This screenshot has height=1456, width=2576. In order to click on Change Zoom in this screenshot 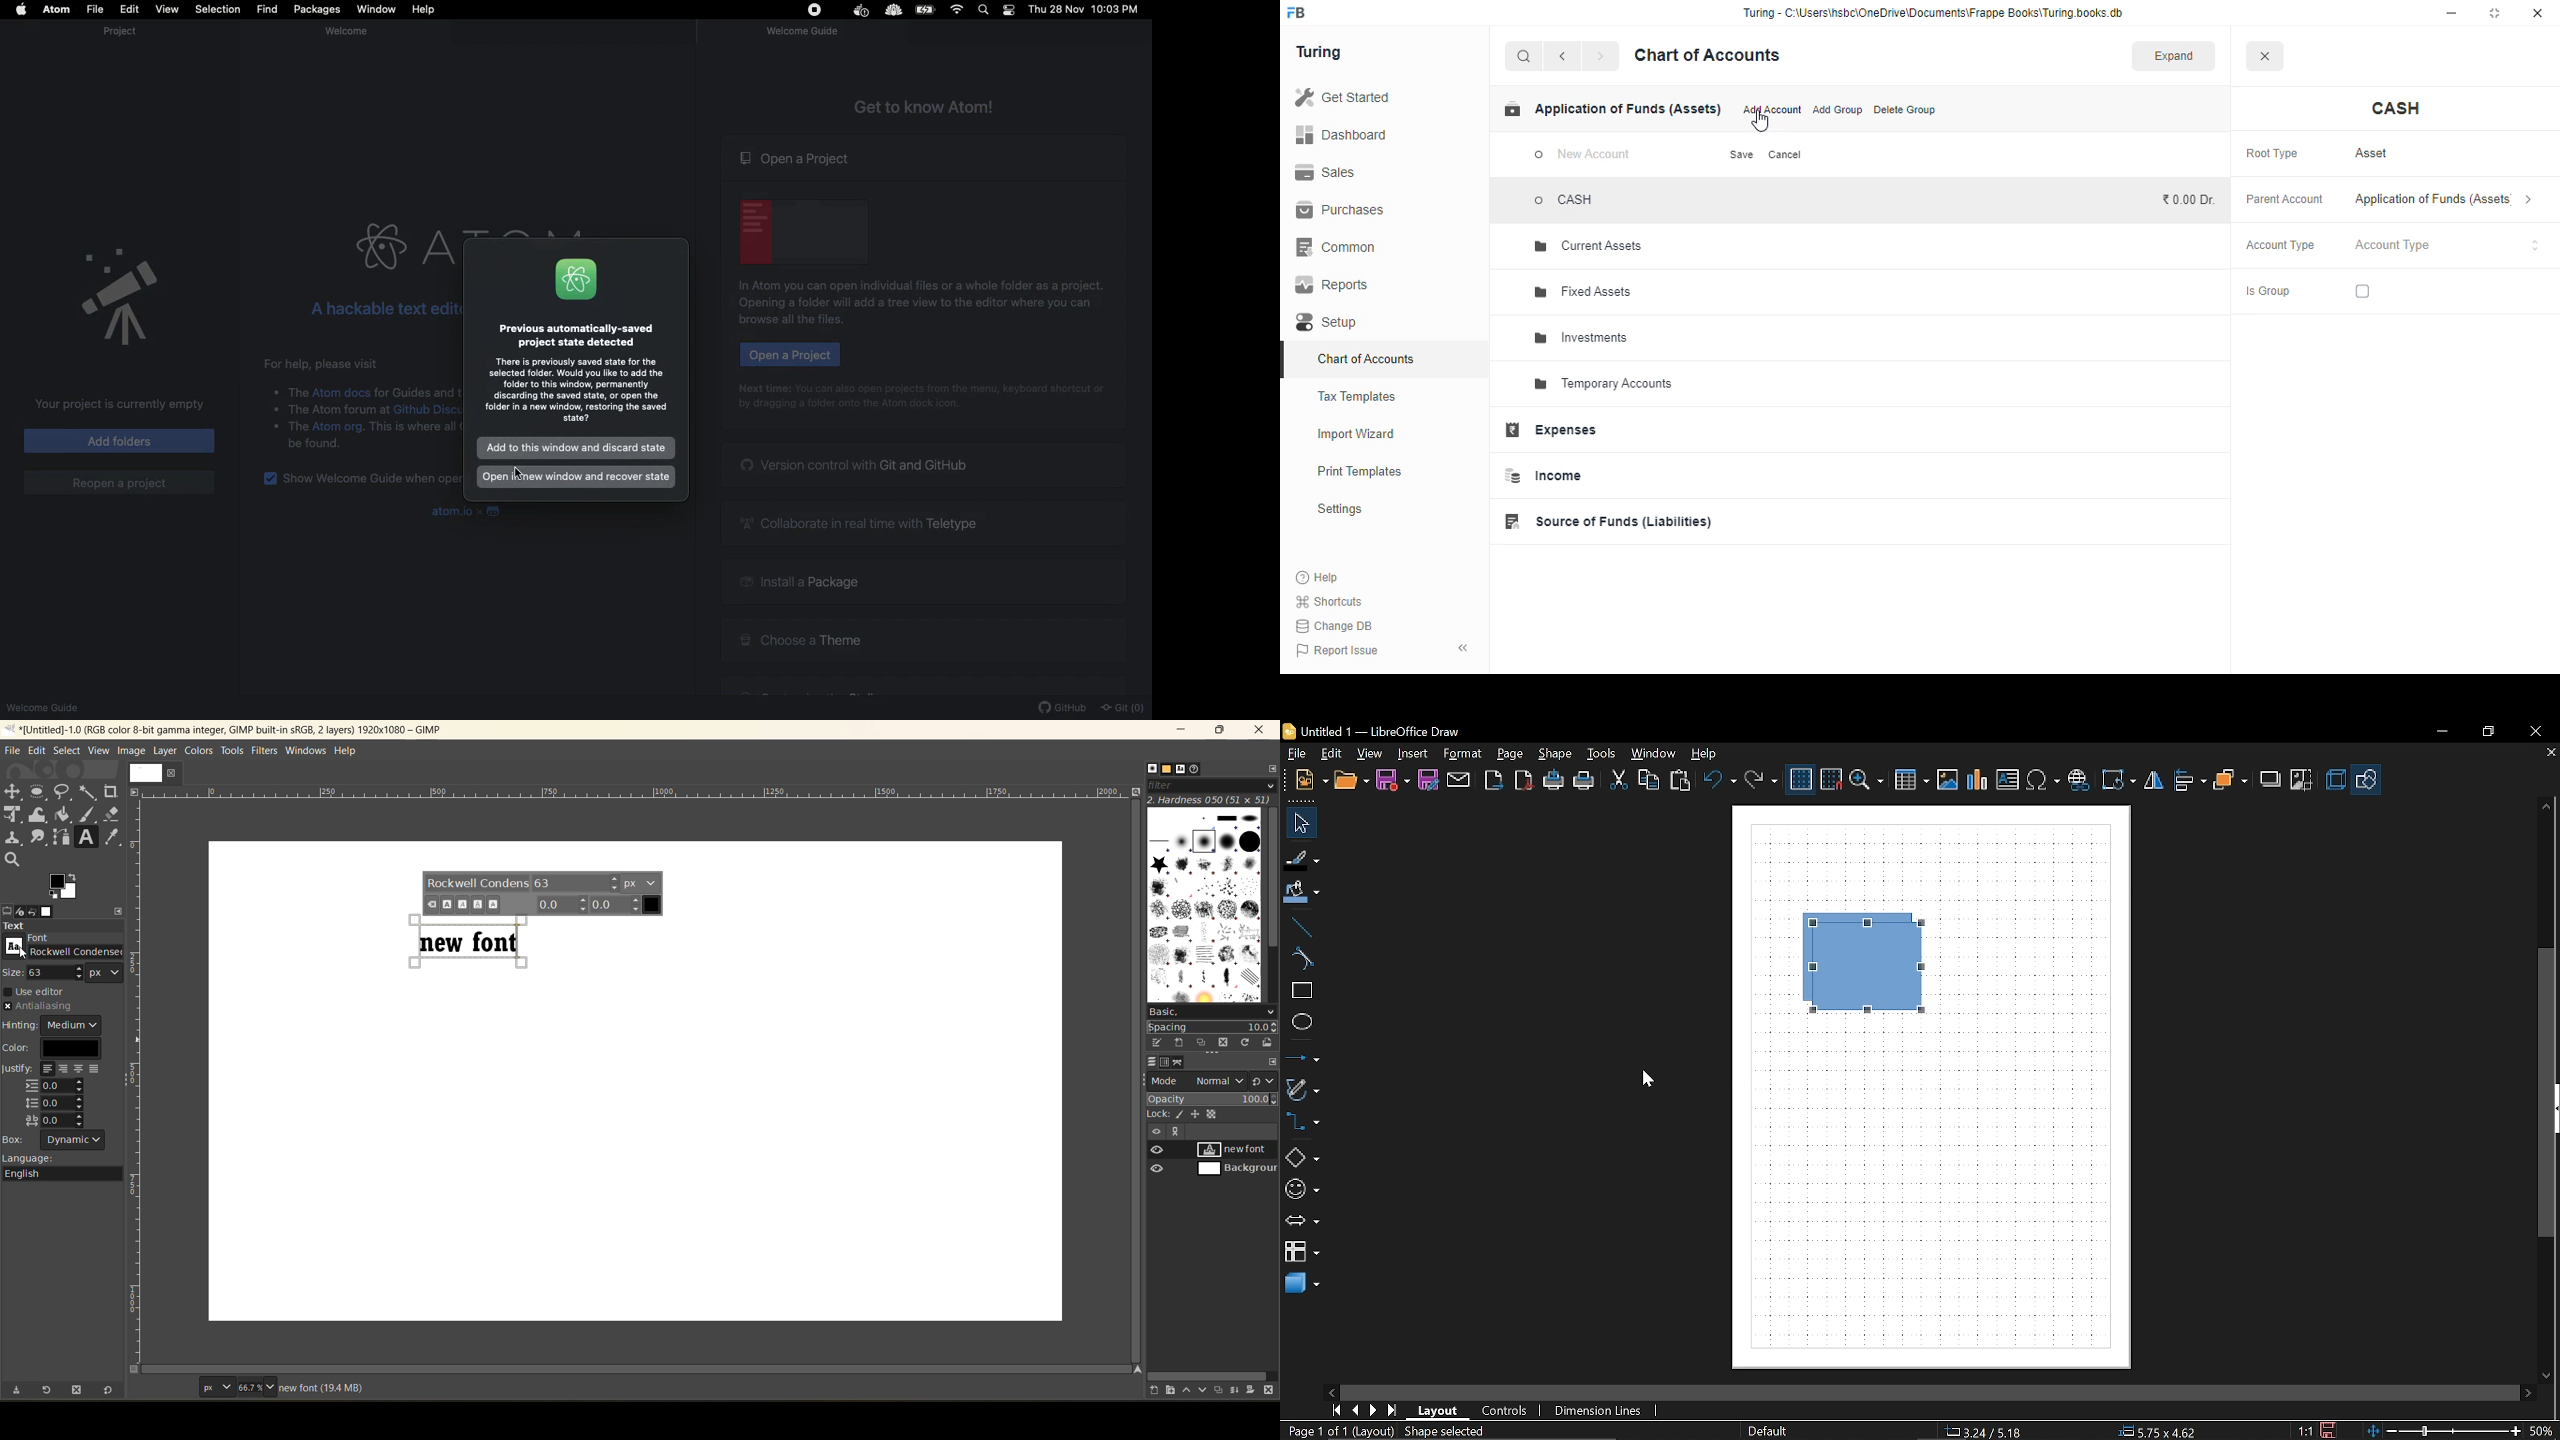, I will do `click(2441, 1432)`.